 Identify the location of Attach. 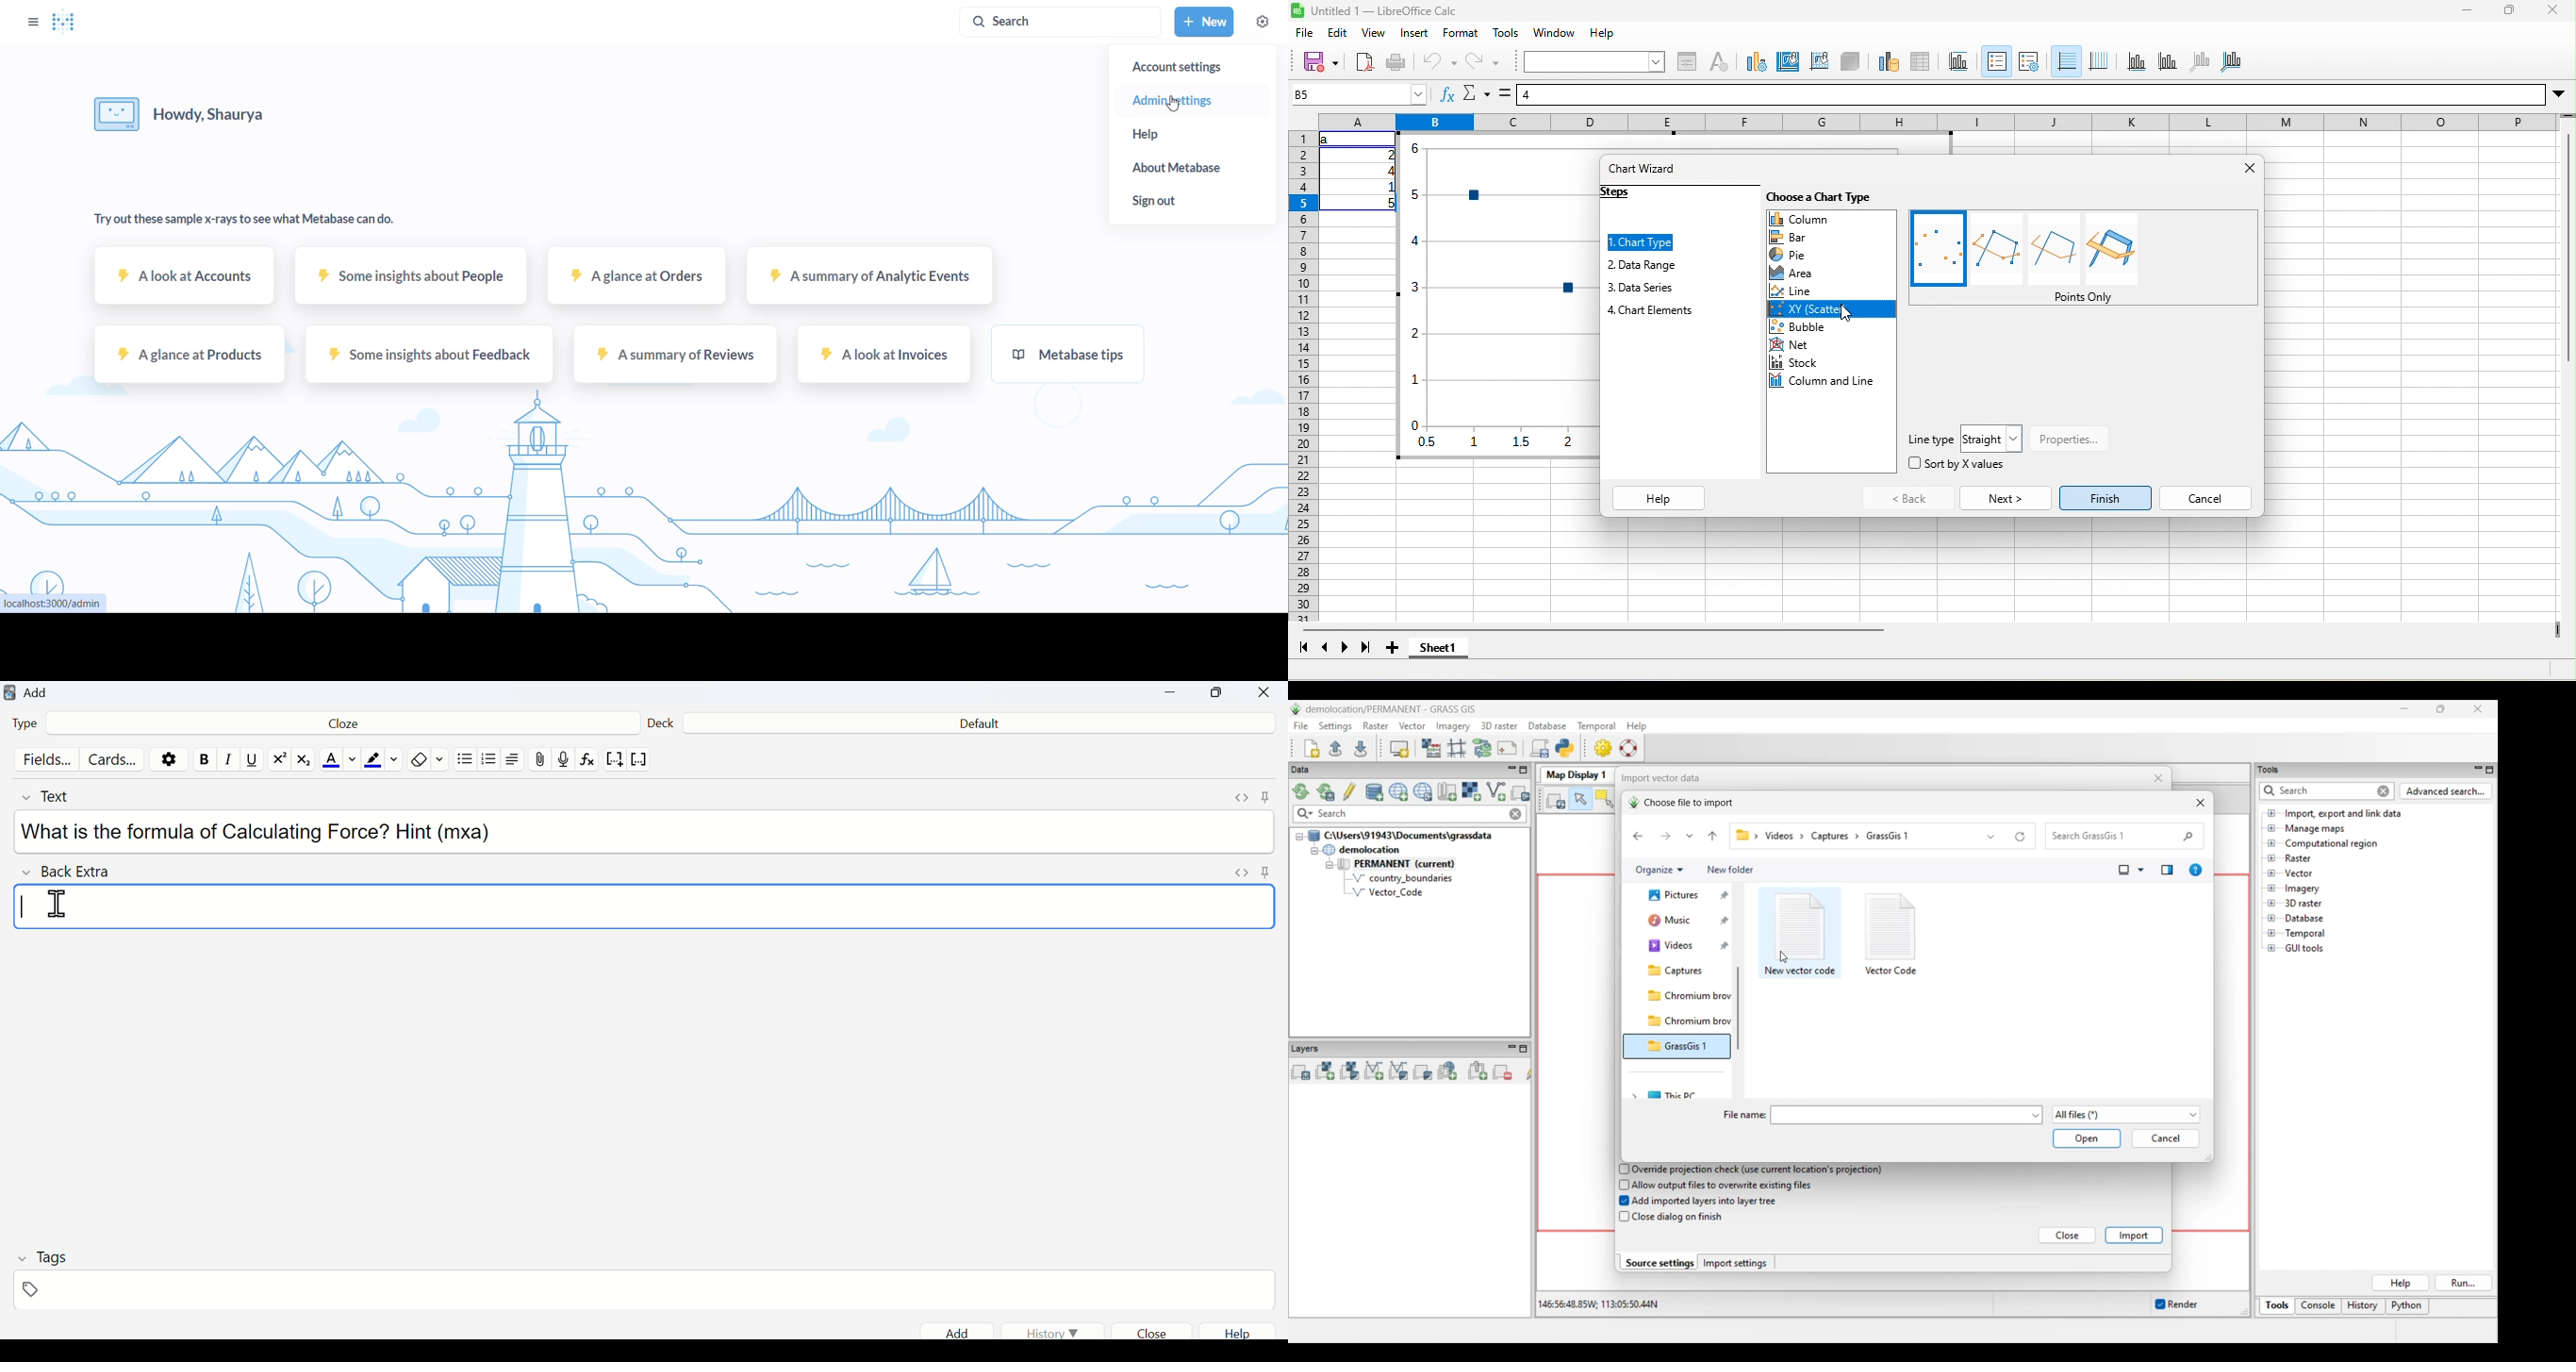
(541, 759).